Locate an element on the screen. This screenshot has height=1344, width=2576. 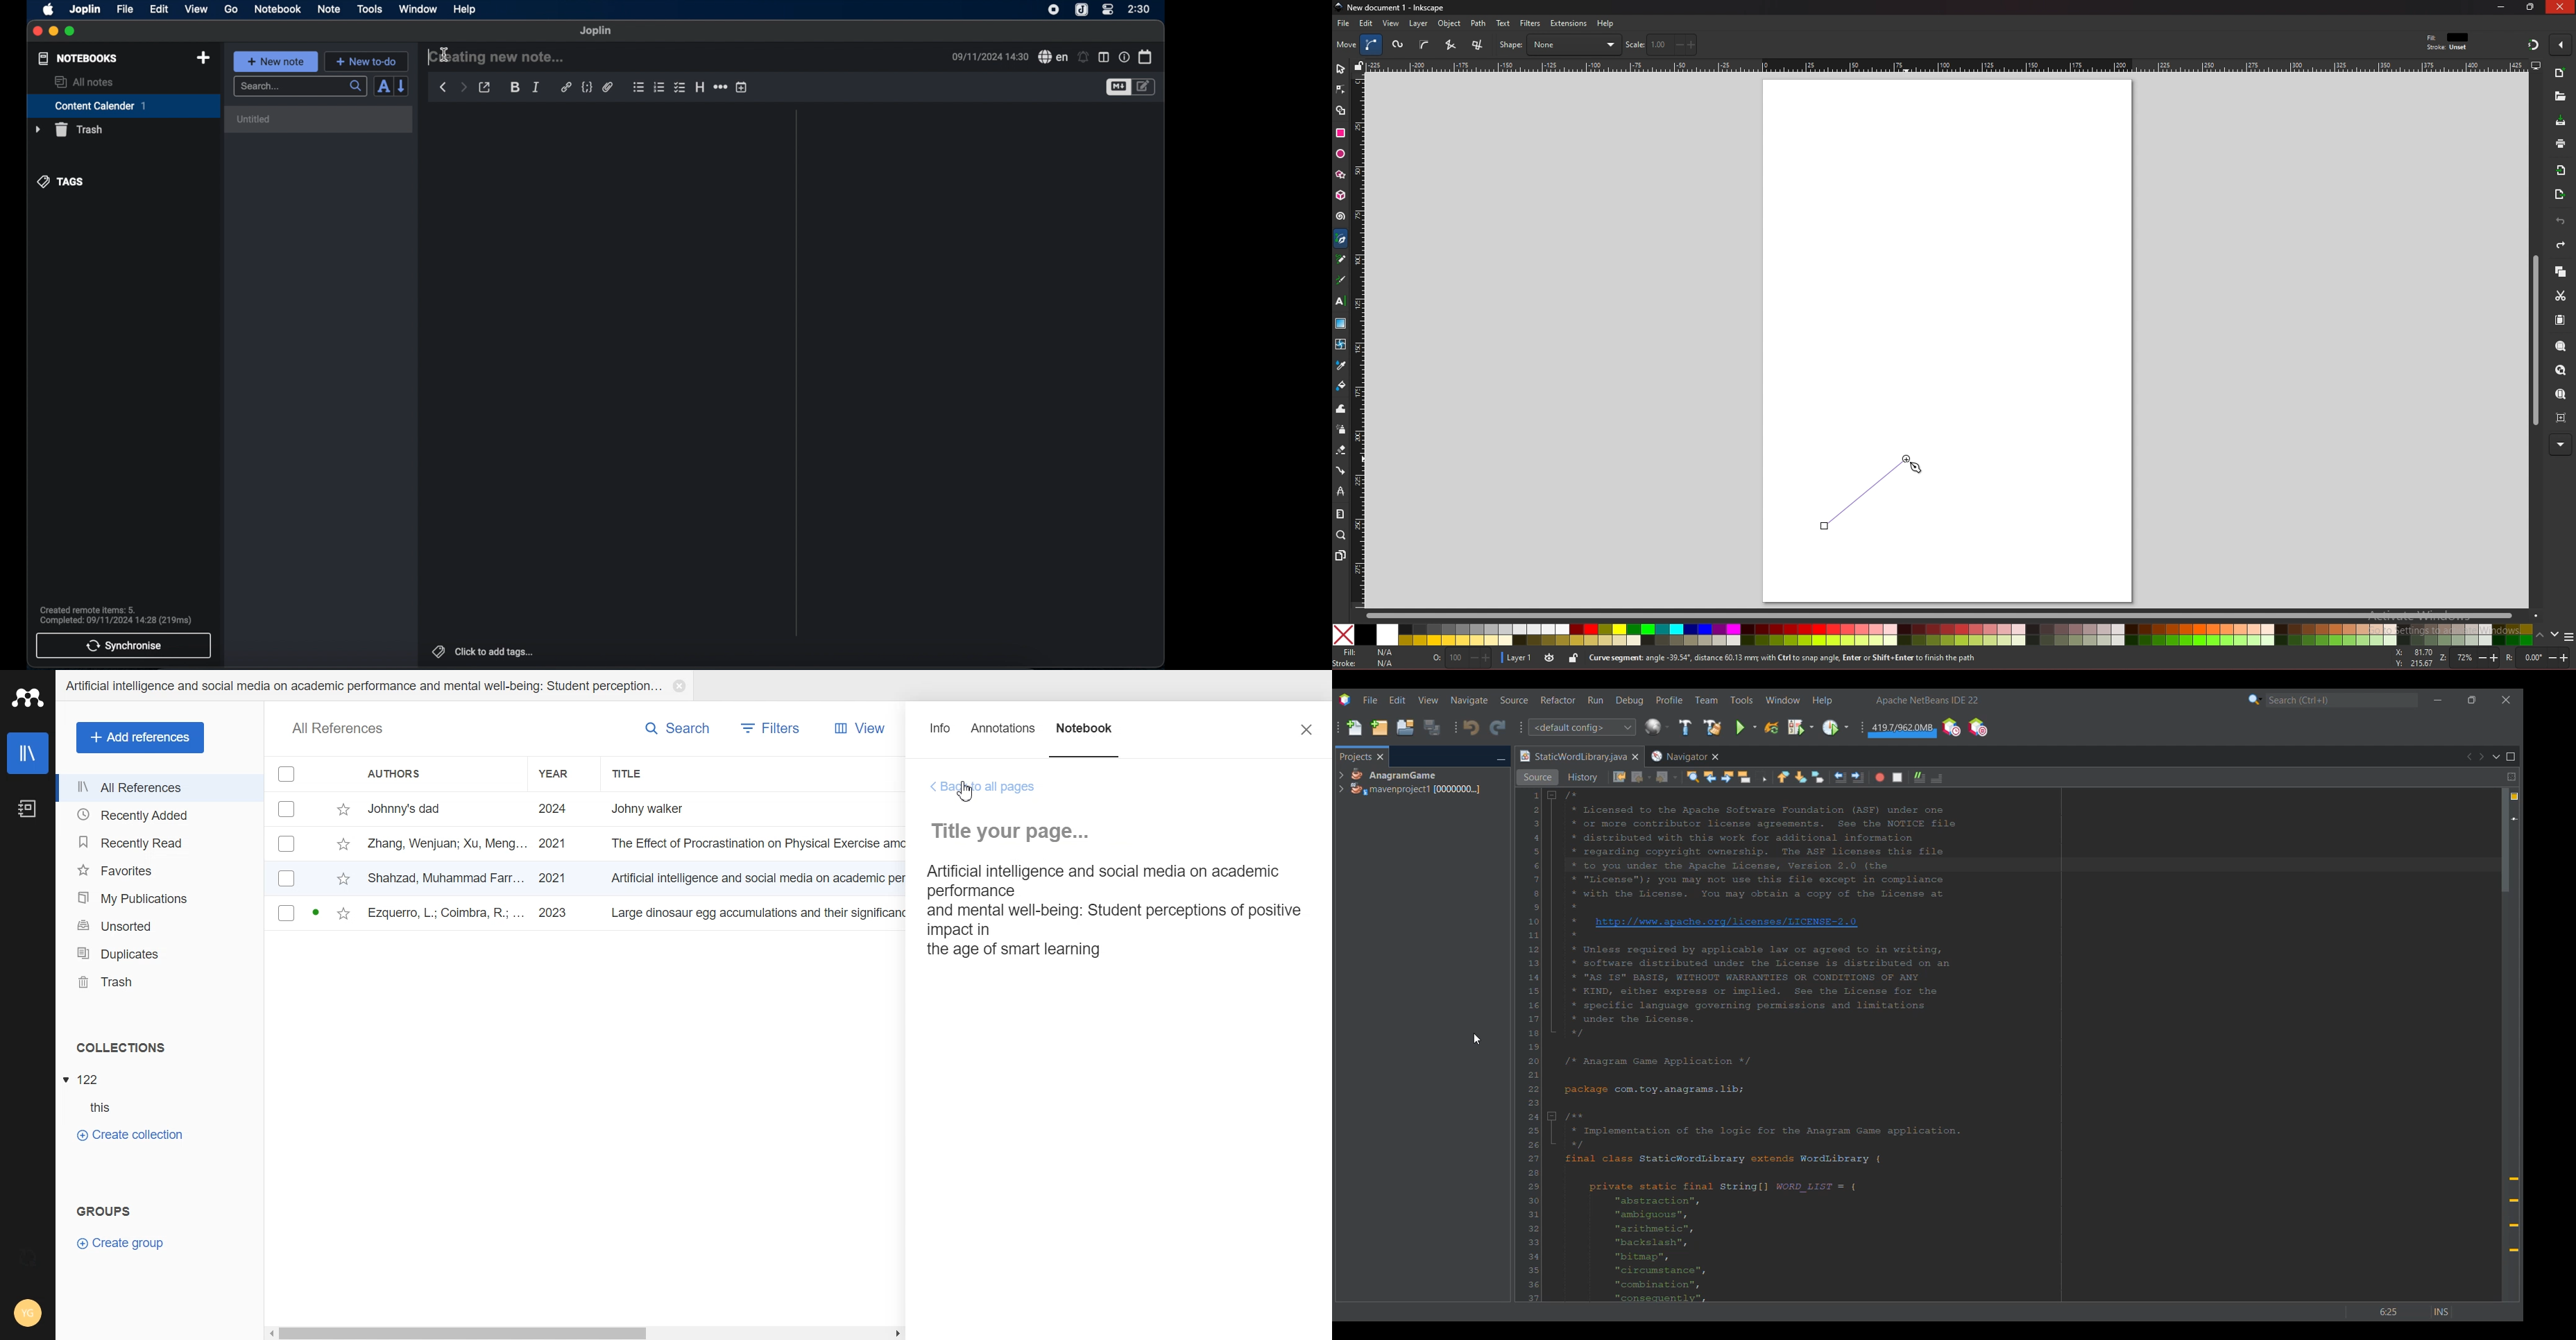
minimize is located at coordinates (53, 32).